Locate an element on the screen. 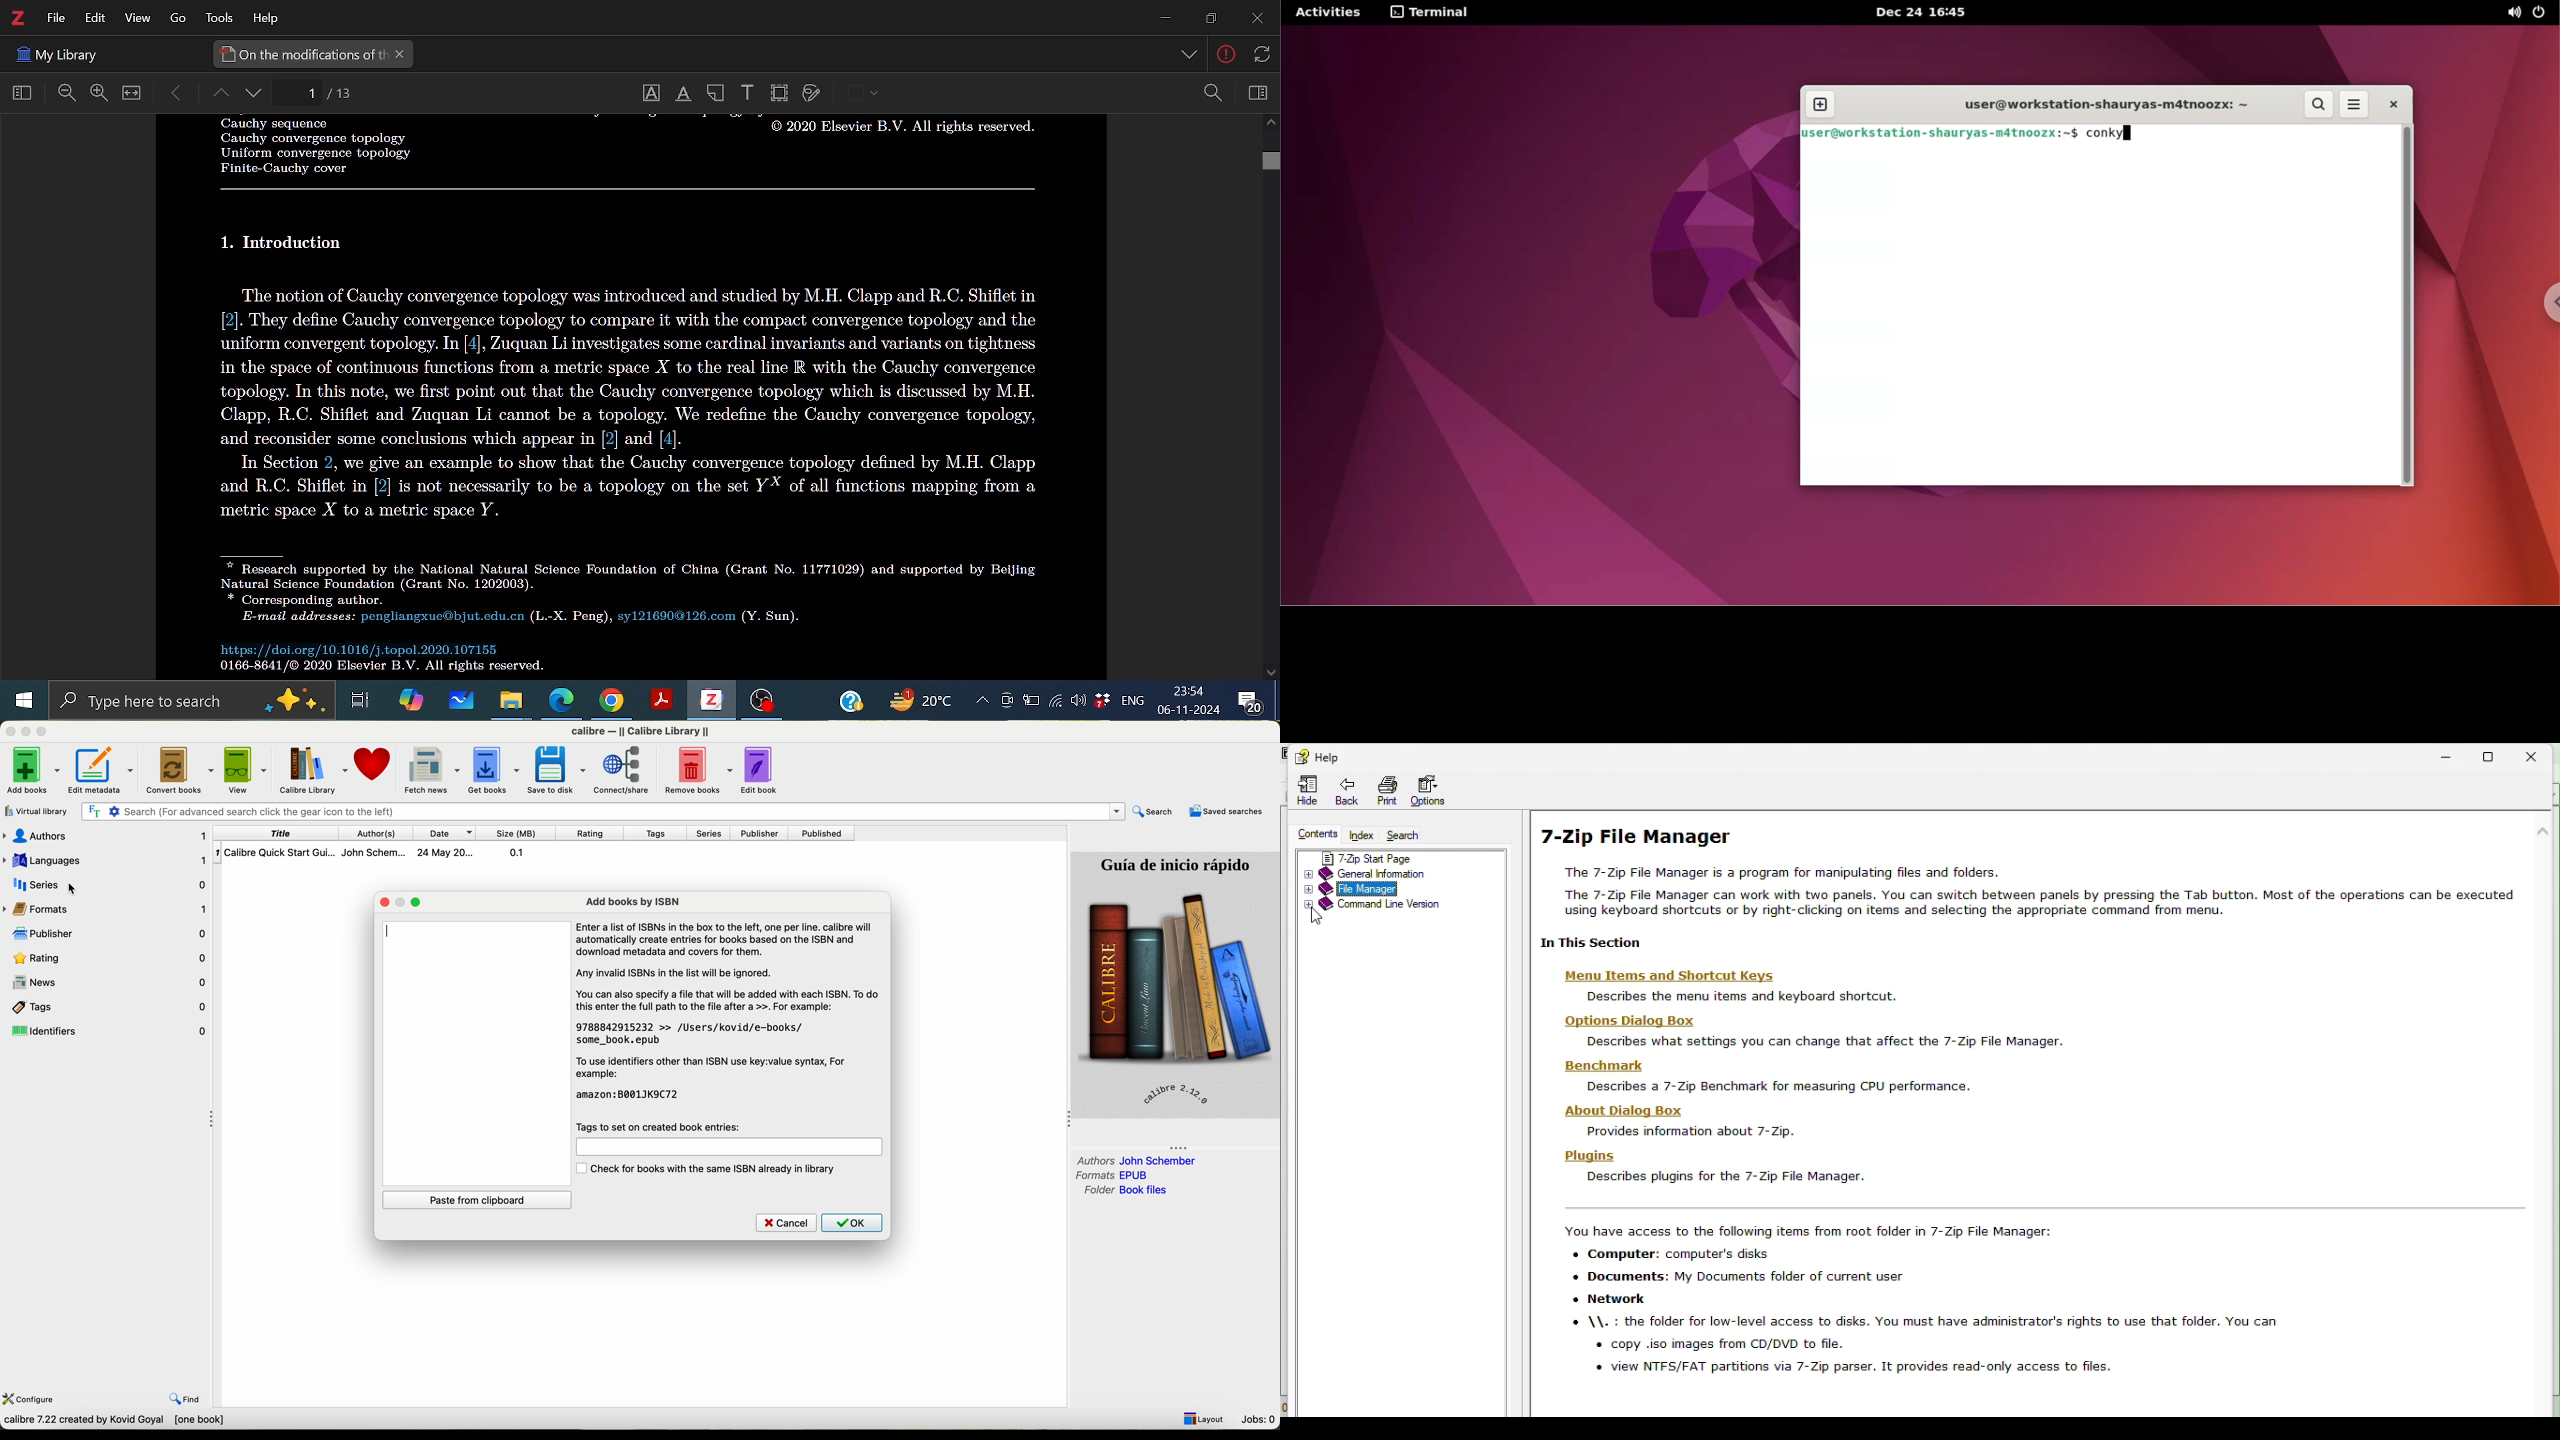 The width and height of the screenshot is (2576, 1456). Speaker/Headphone is located at coordinates (1079, 700).